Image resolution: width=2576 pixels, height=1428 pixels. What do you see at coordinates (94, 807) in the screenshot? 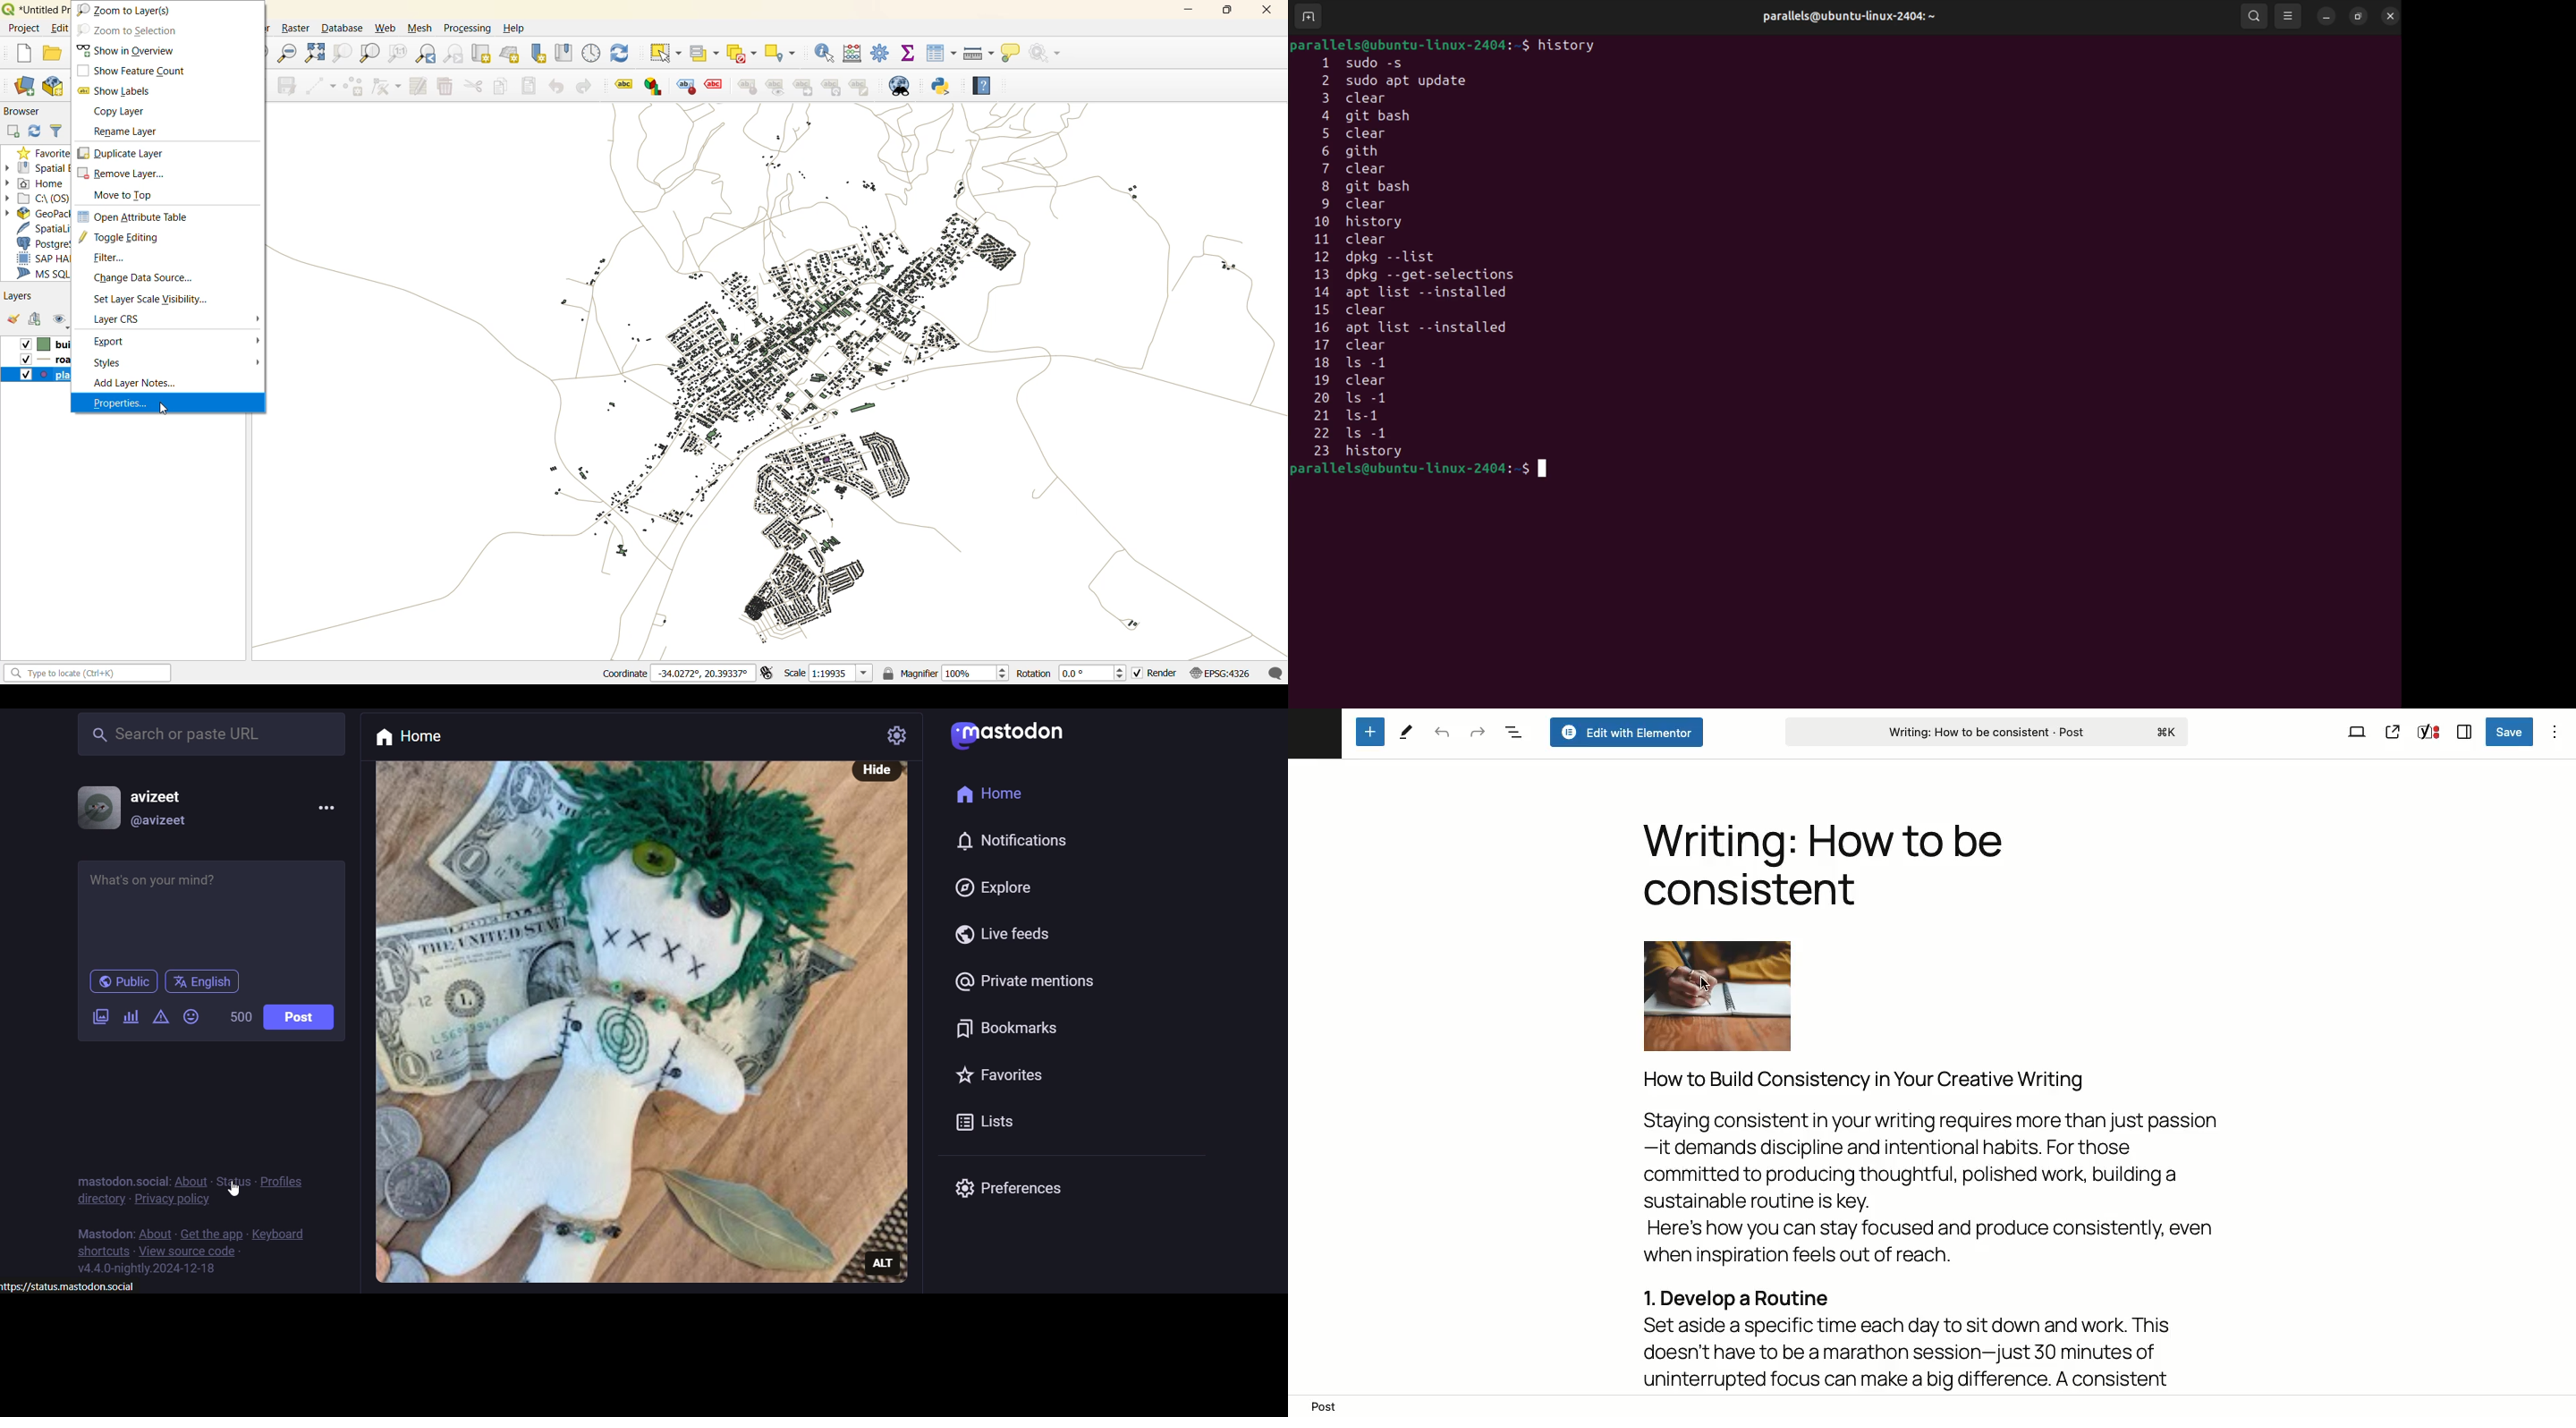
I see `display picture` at bounding box center [94, 807].